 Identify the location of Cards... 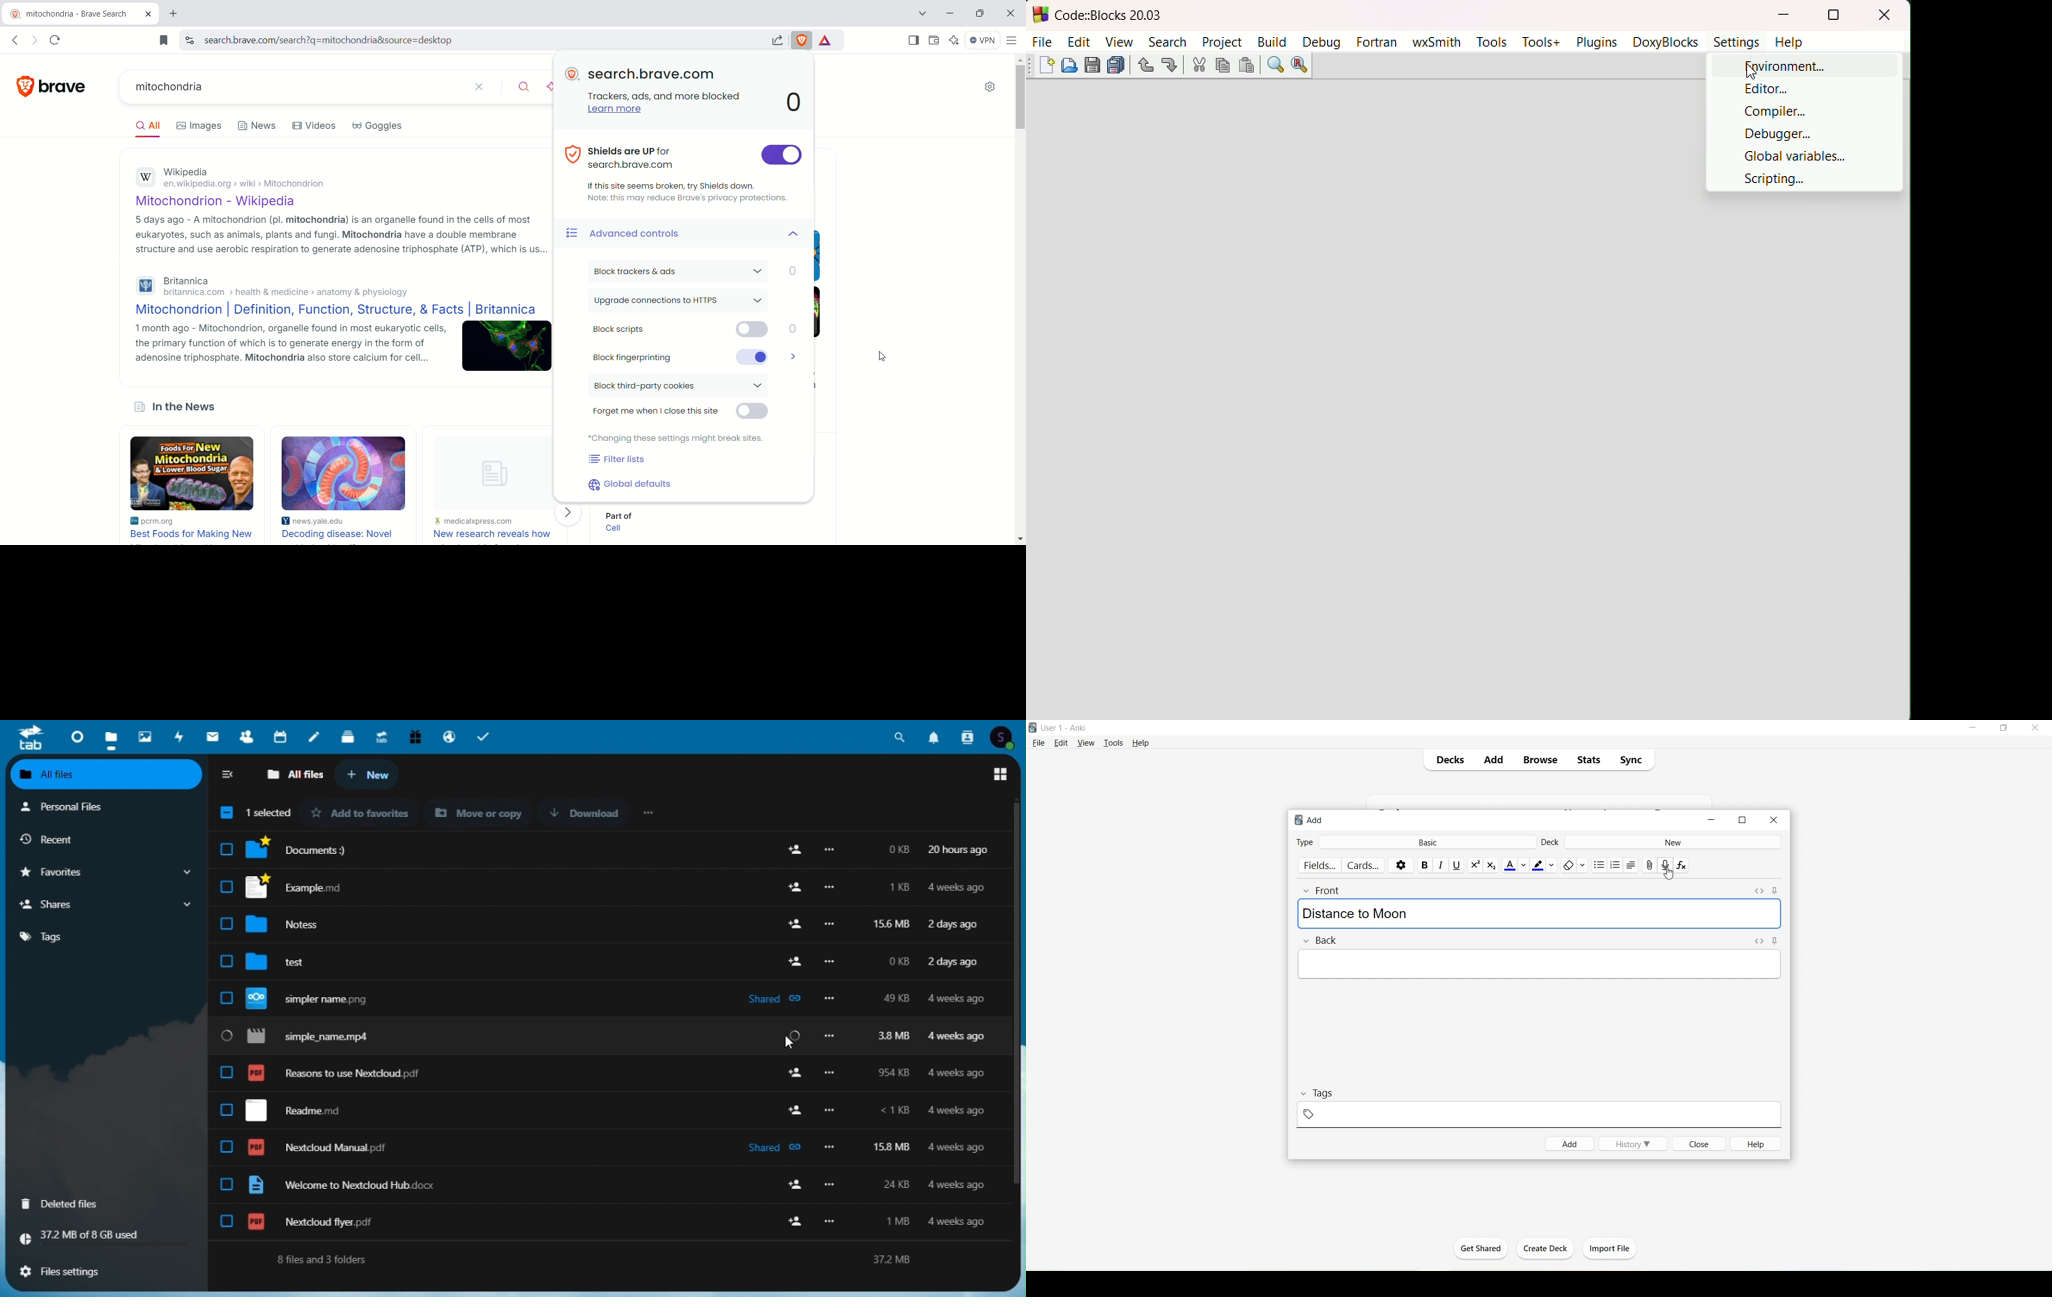
(1364, 865).